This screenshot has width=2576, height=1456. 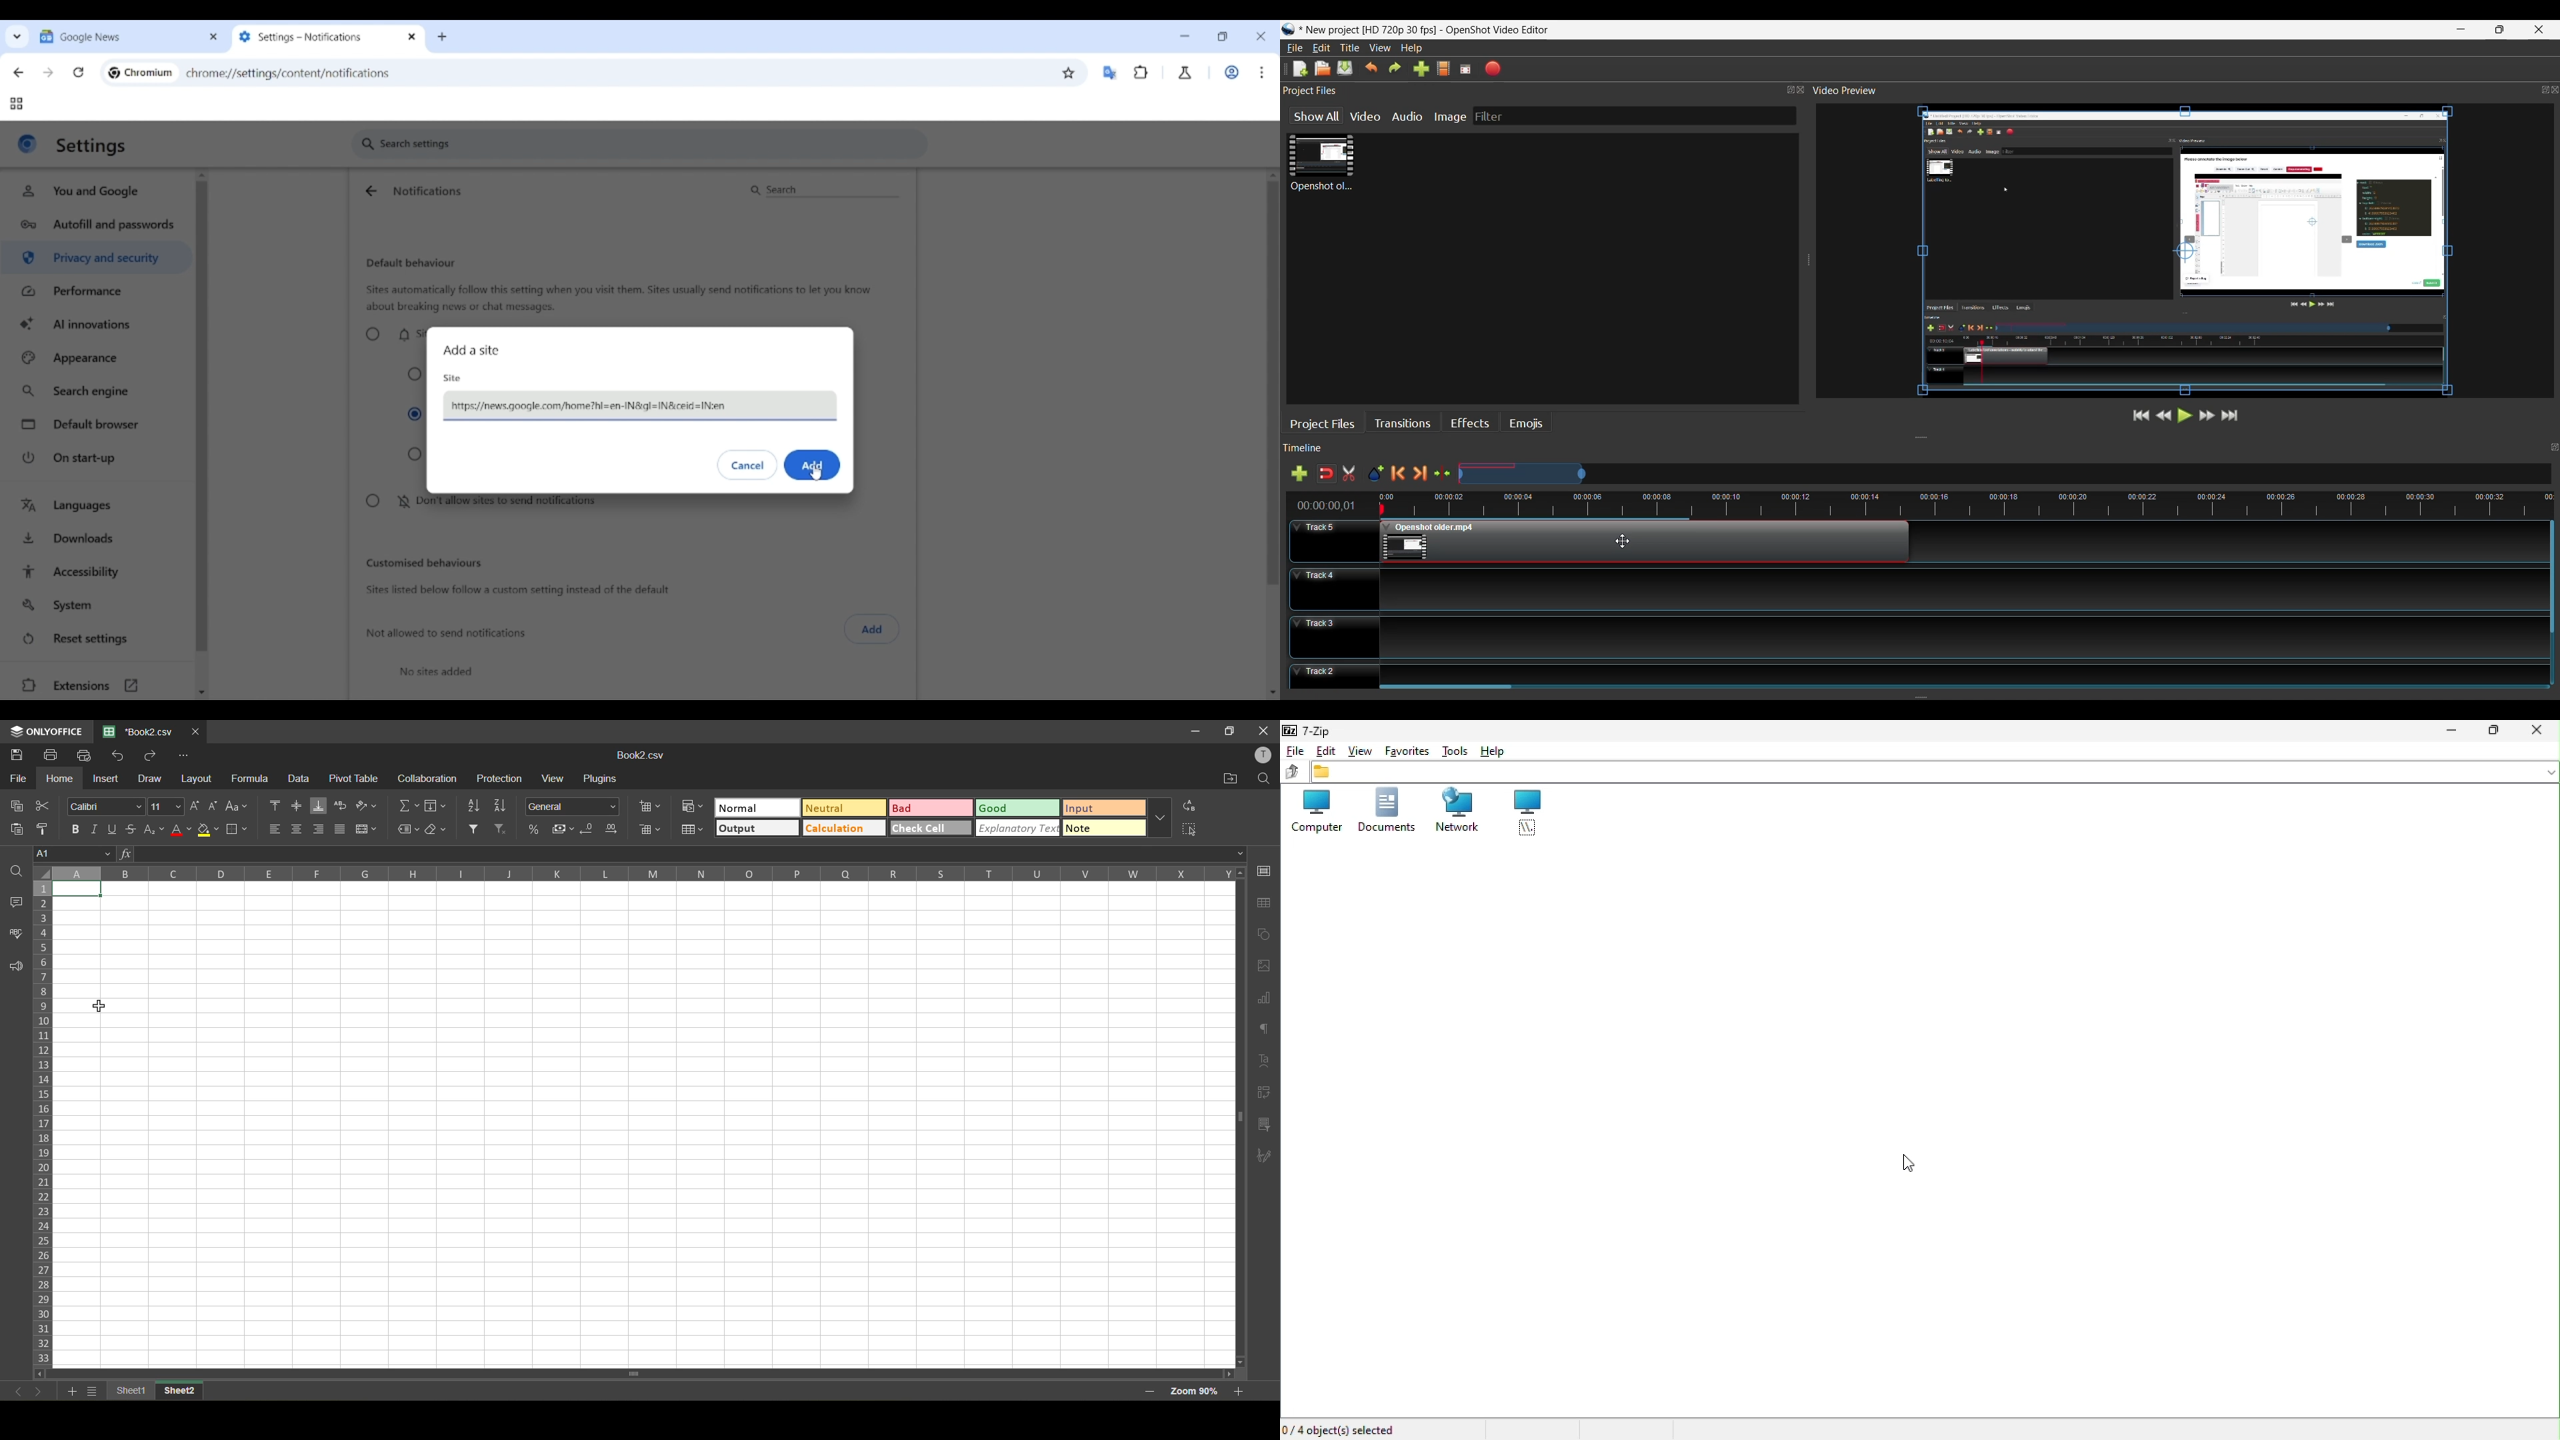 I want to click on Track Panel, so click(x=1961, y=589).